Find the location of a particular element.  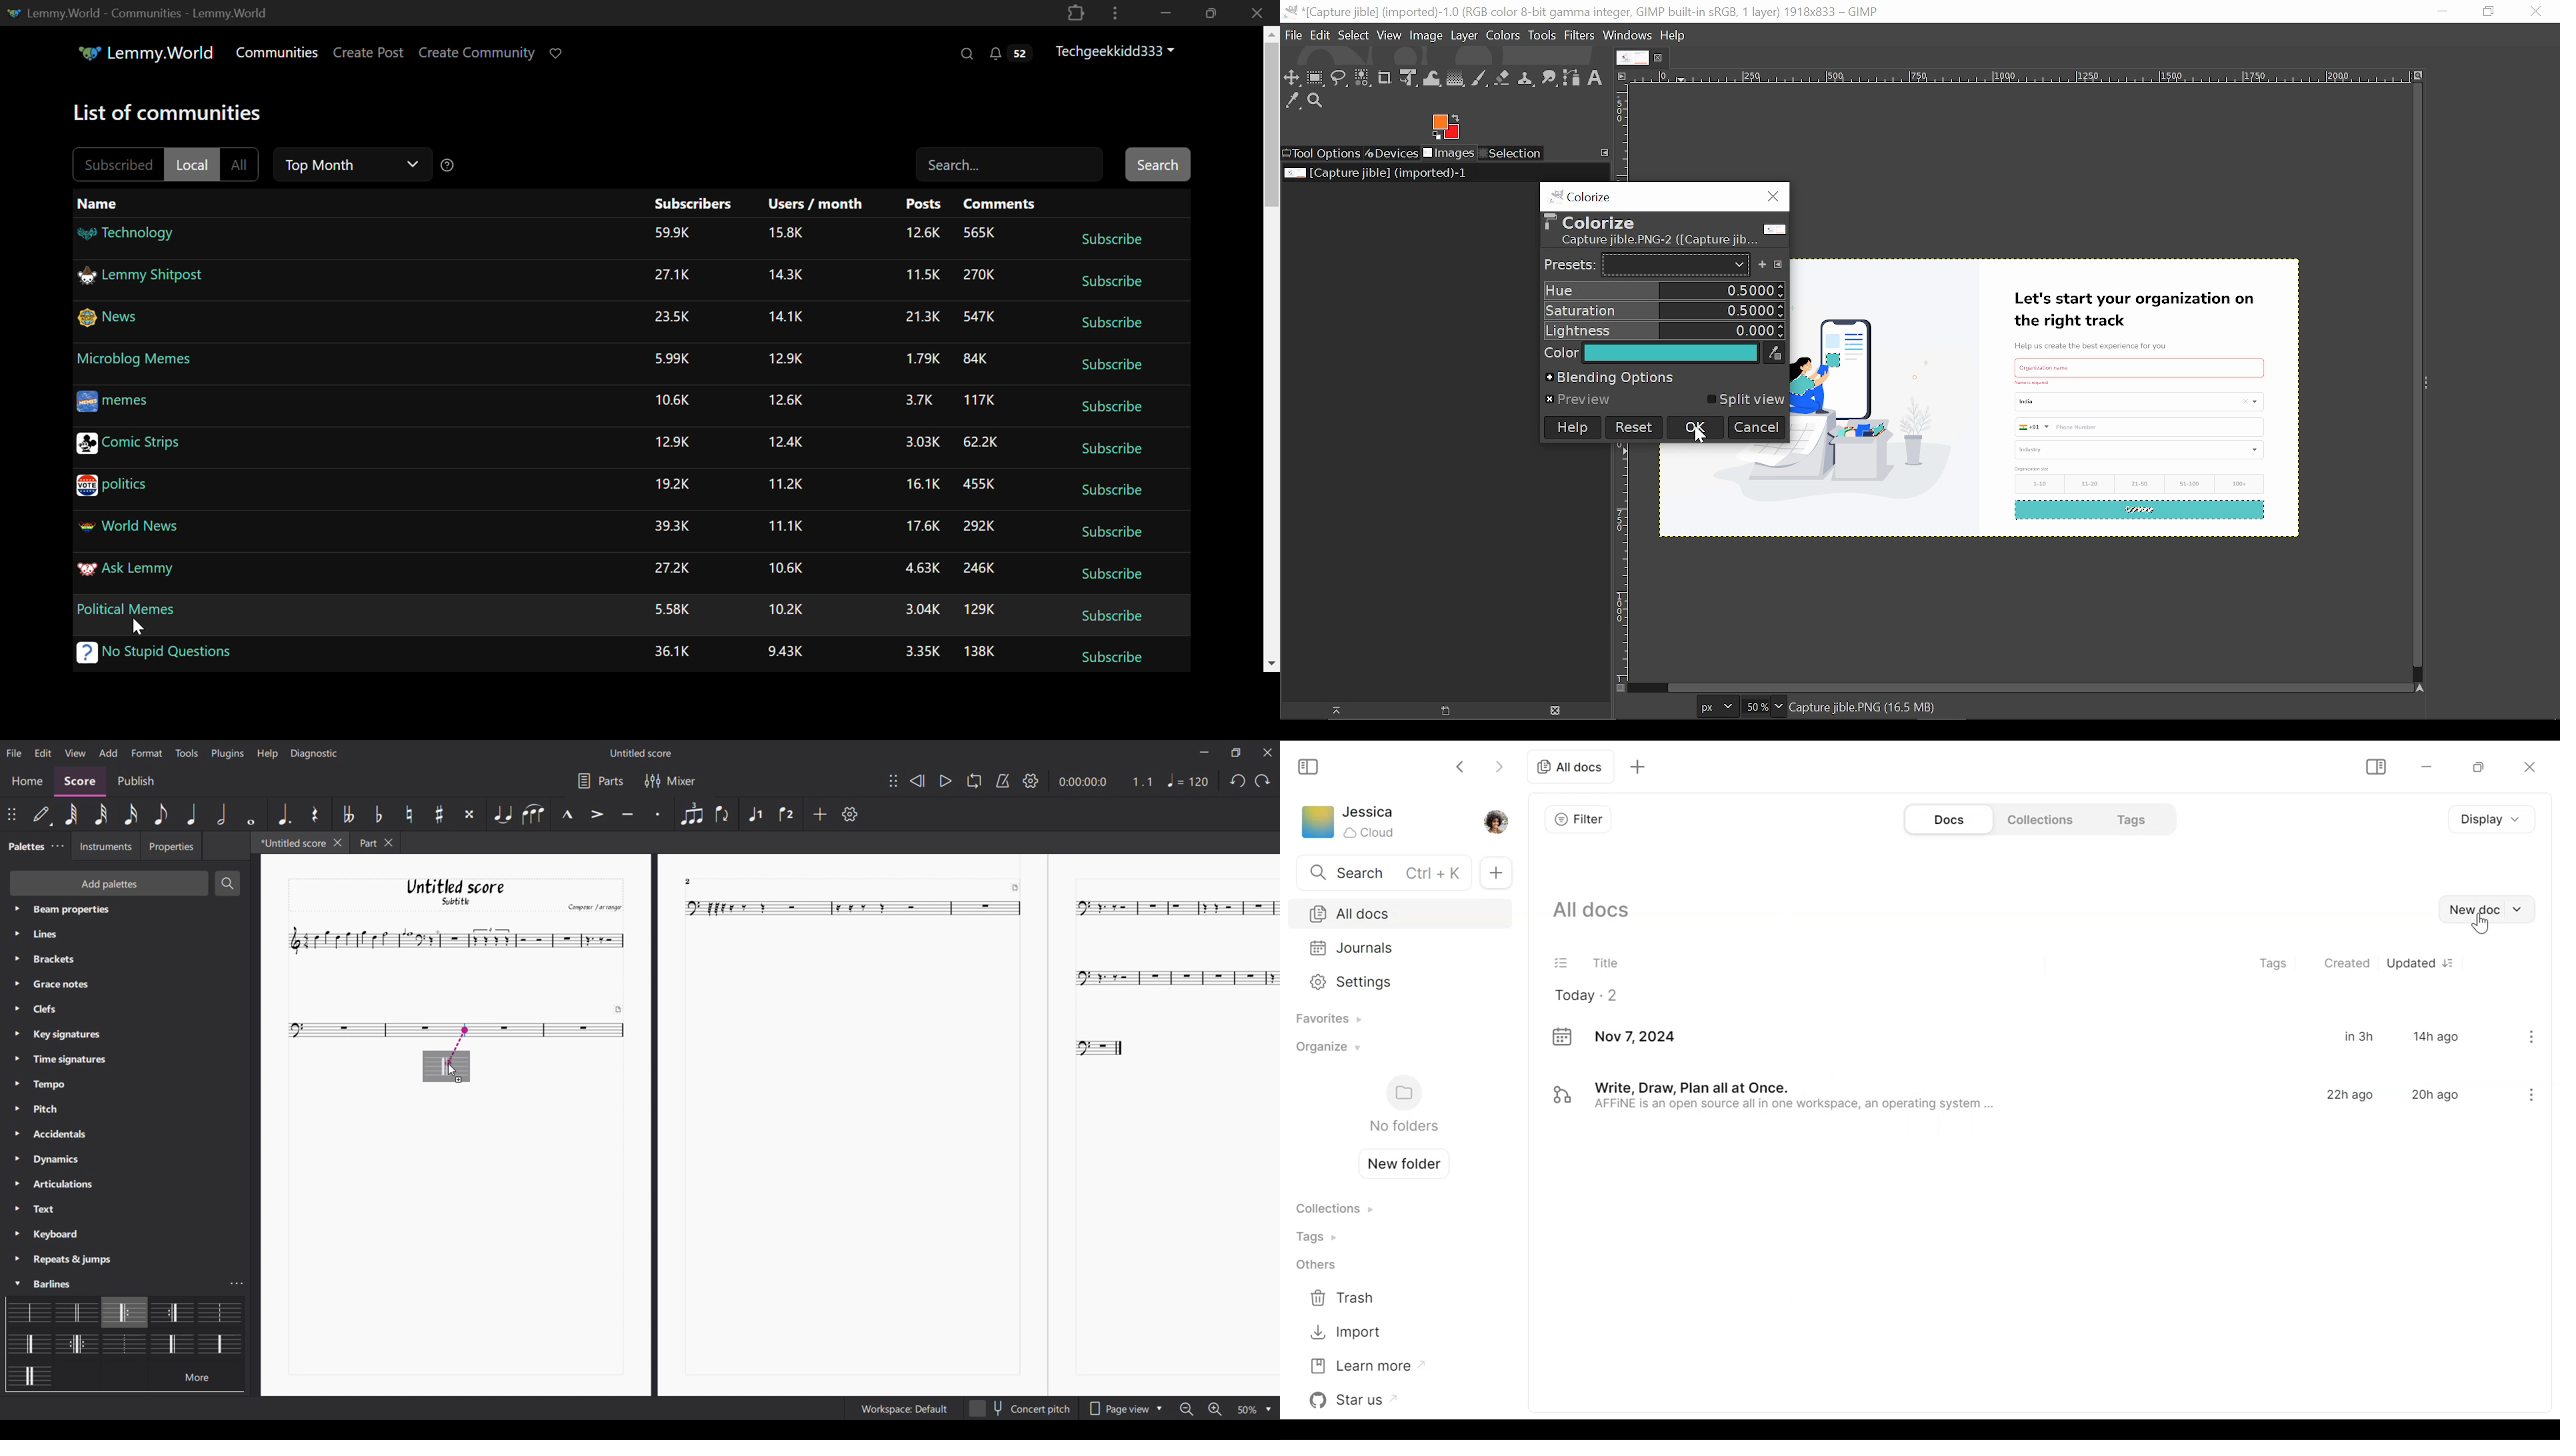

Score section, highlighted is located at coordinates (81, 782).